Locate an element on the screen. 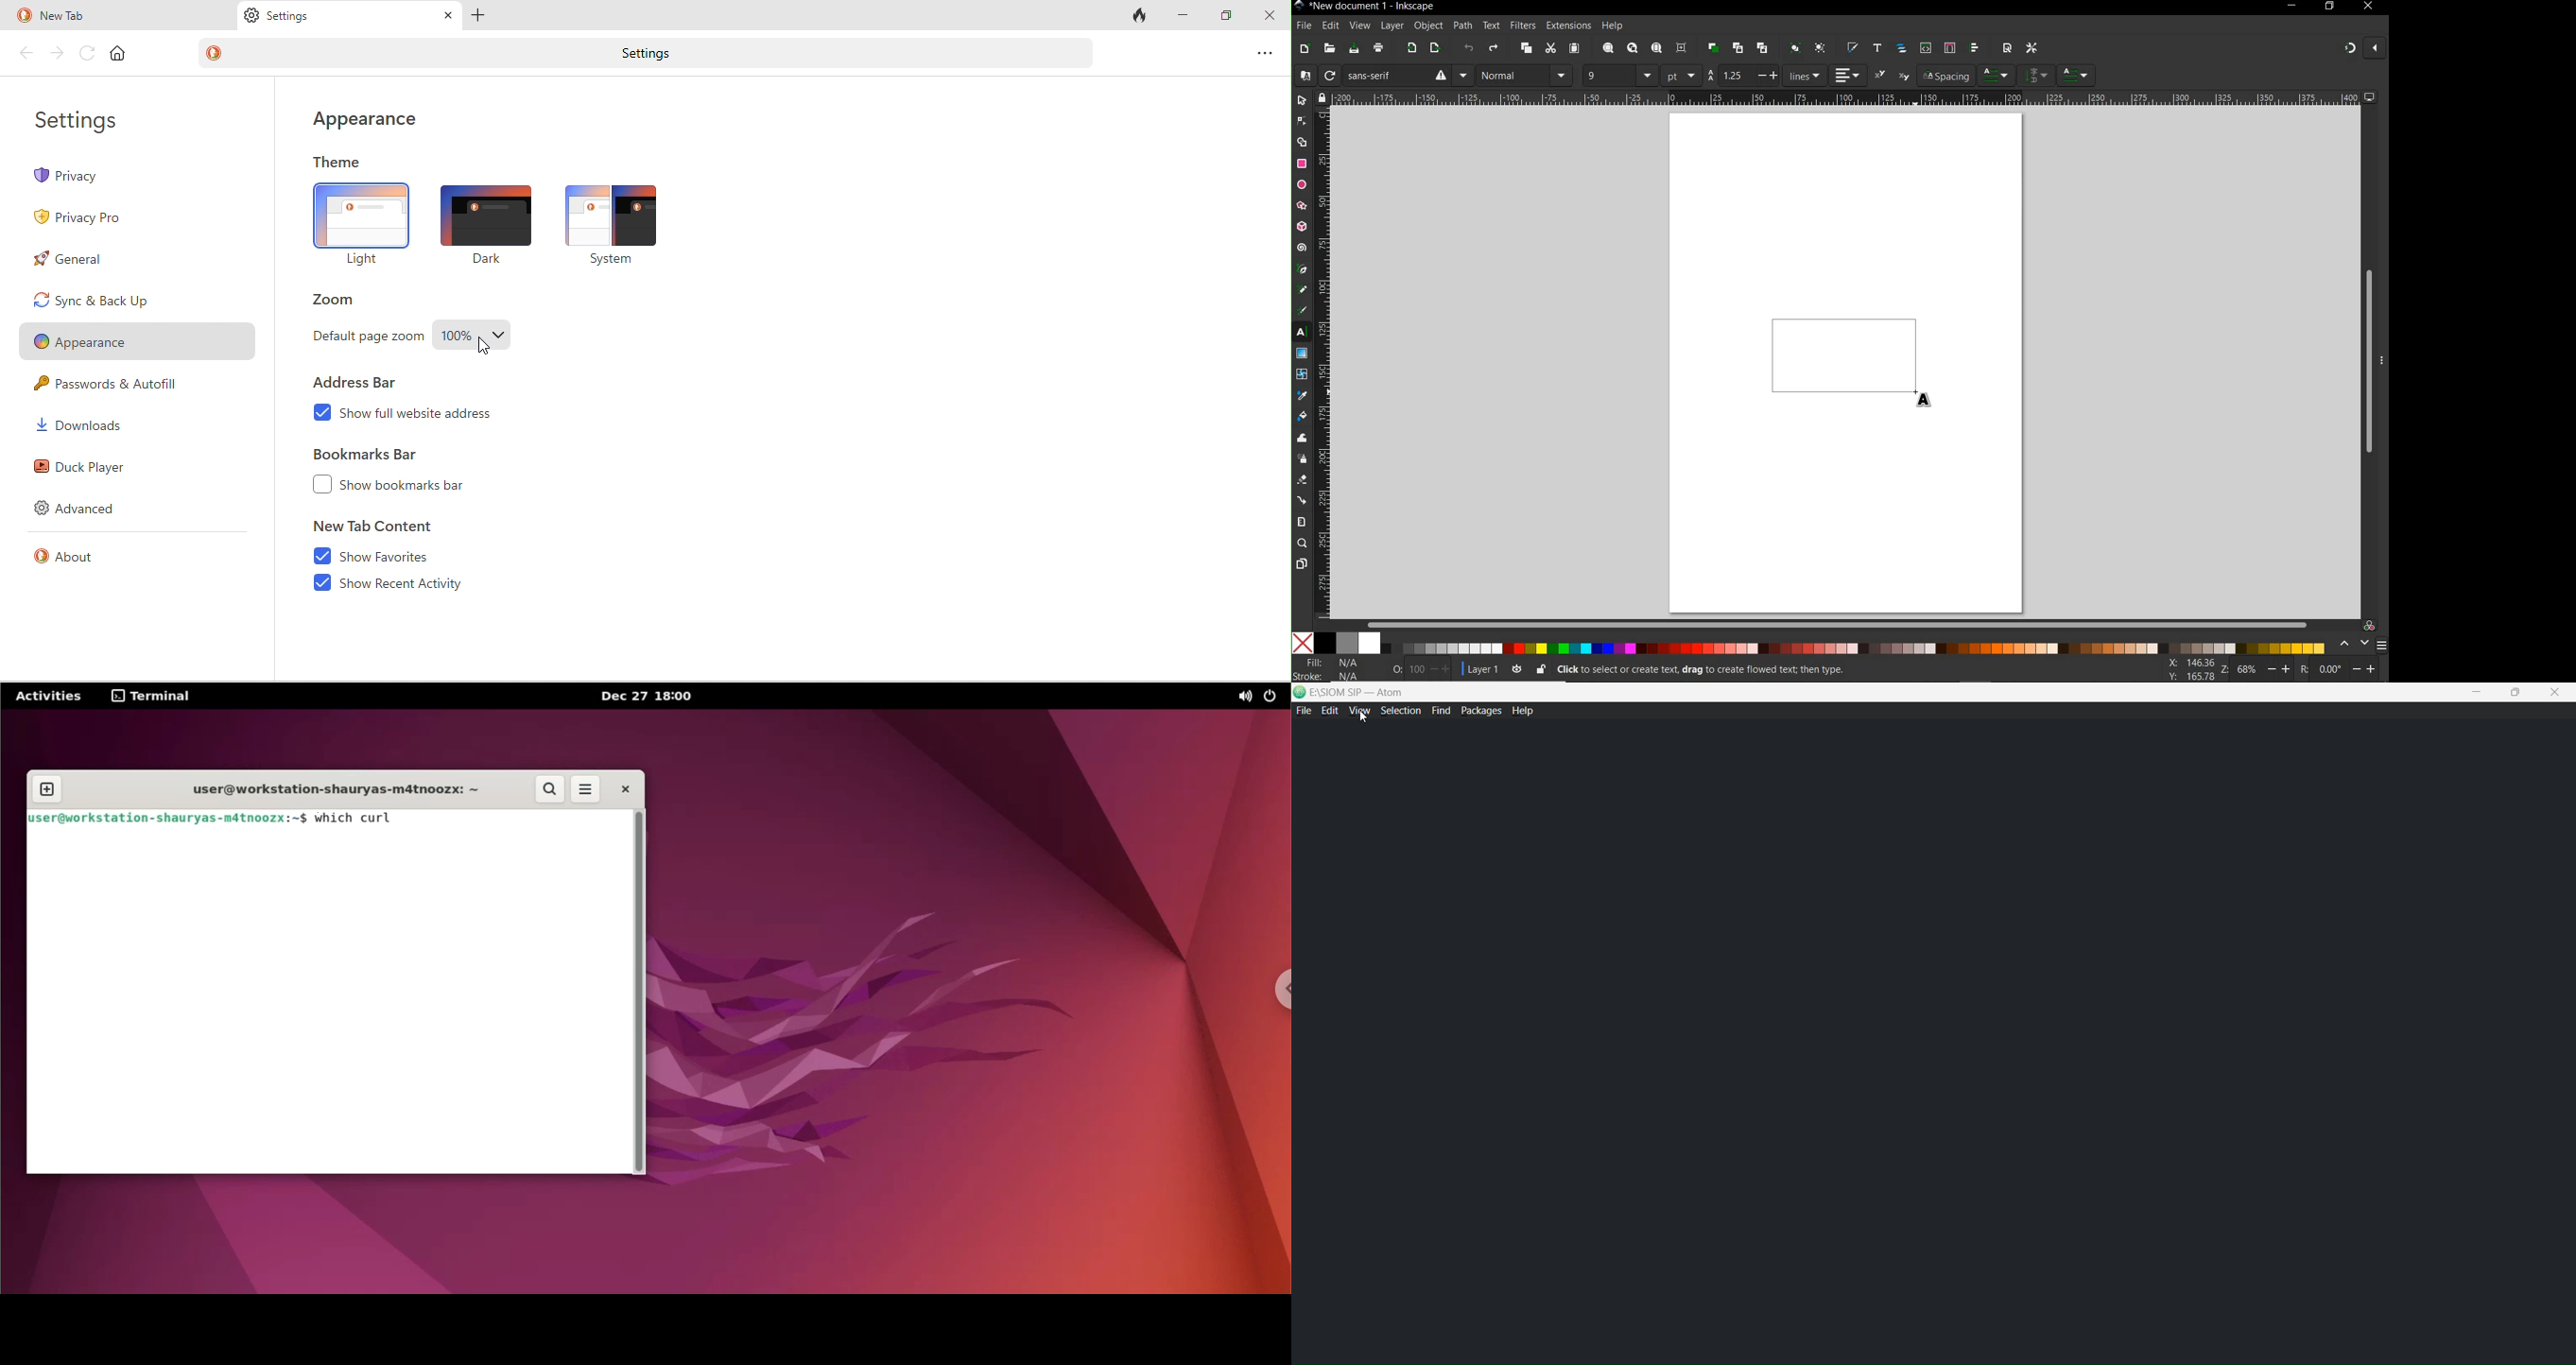 The image size is (2576, 1372). undo is located at coordinates (1469, 50).